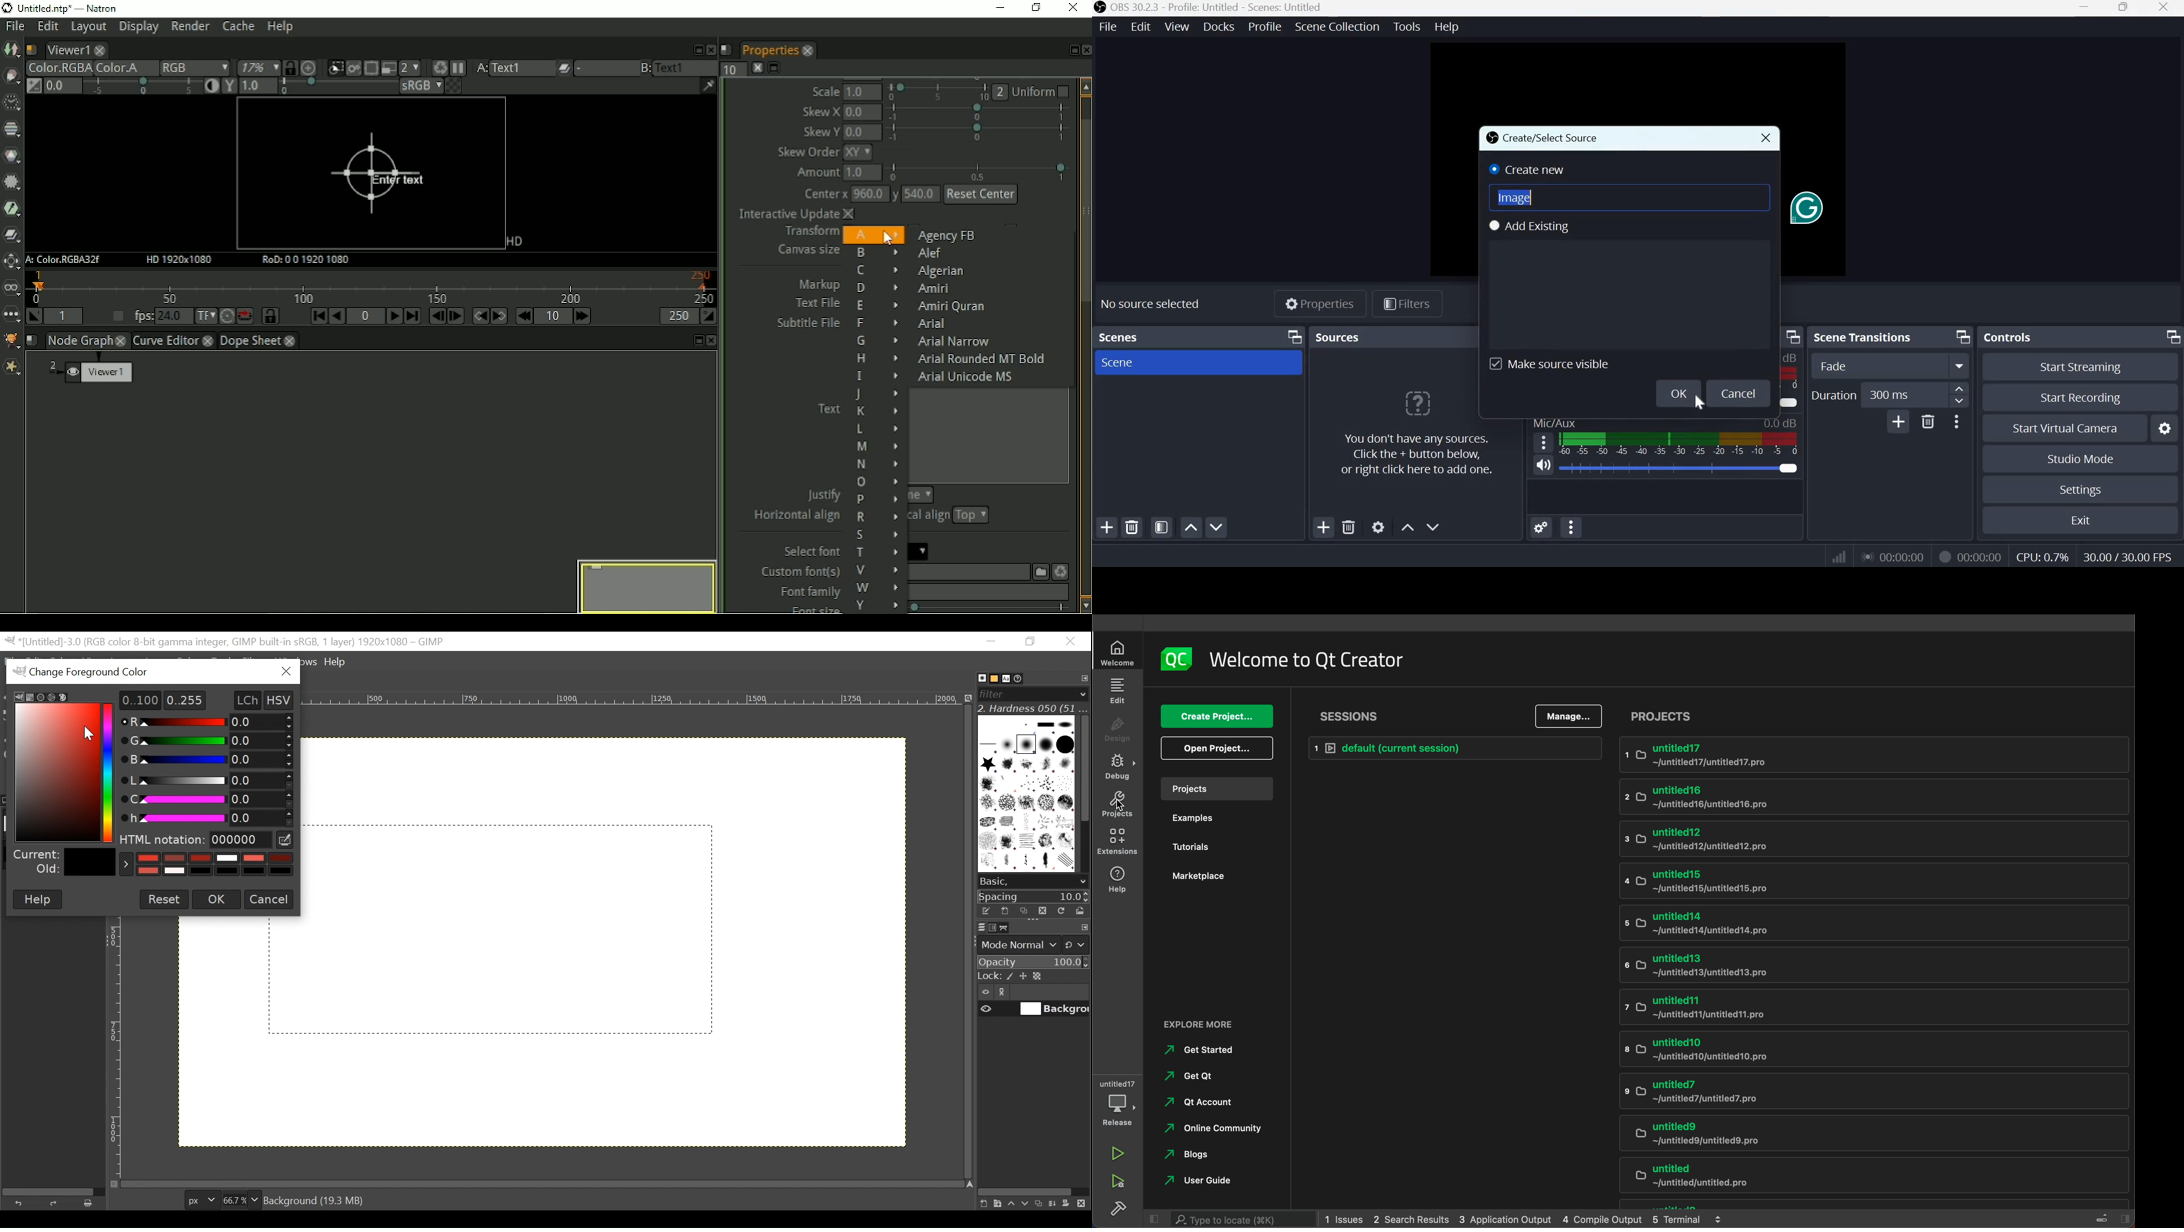 This screenshot has width=2184, height=1232. What do you see at coordinates (1862, 338) in the screenshot?
I see `Scene transitions` at bounding box center [1862, 338].